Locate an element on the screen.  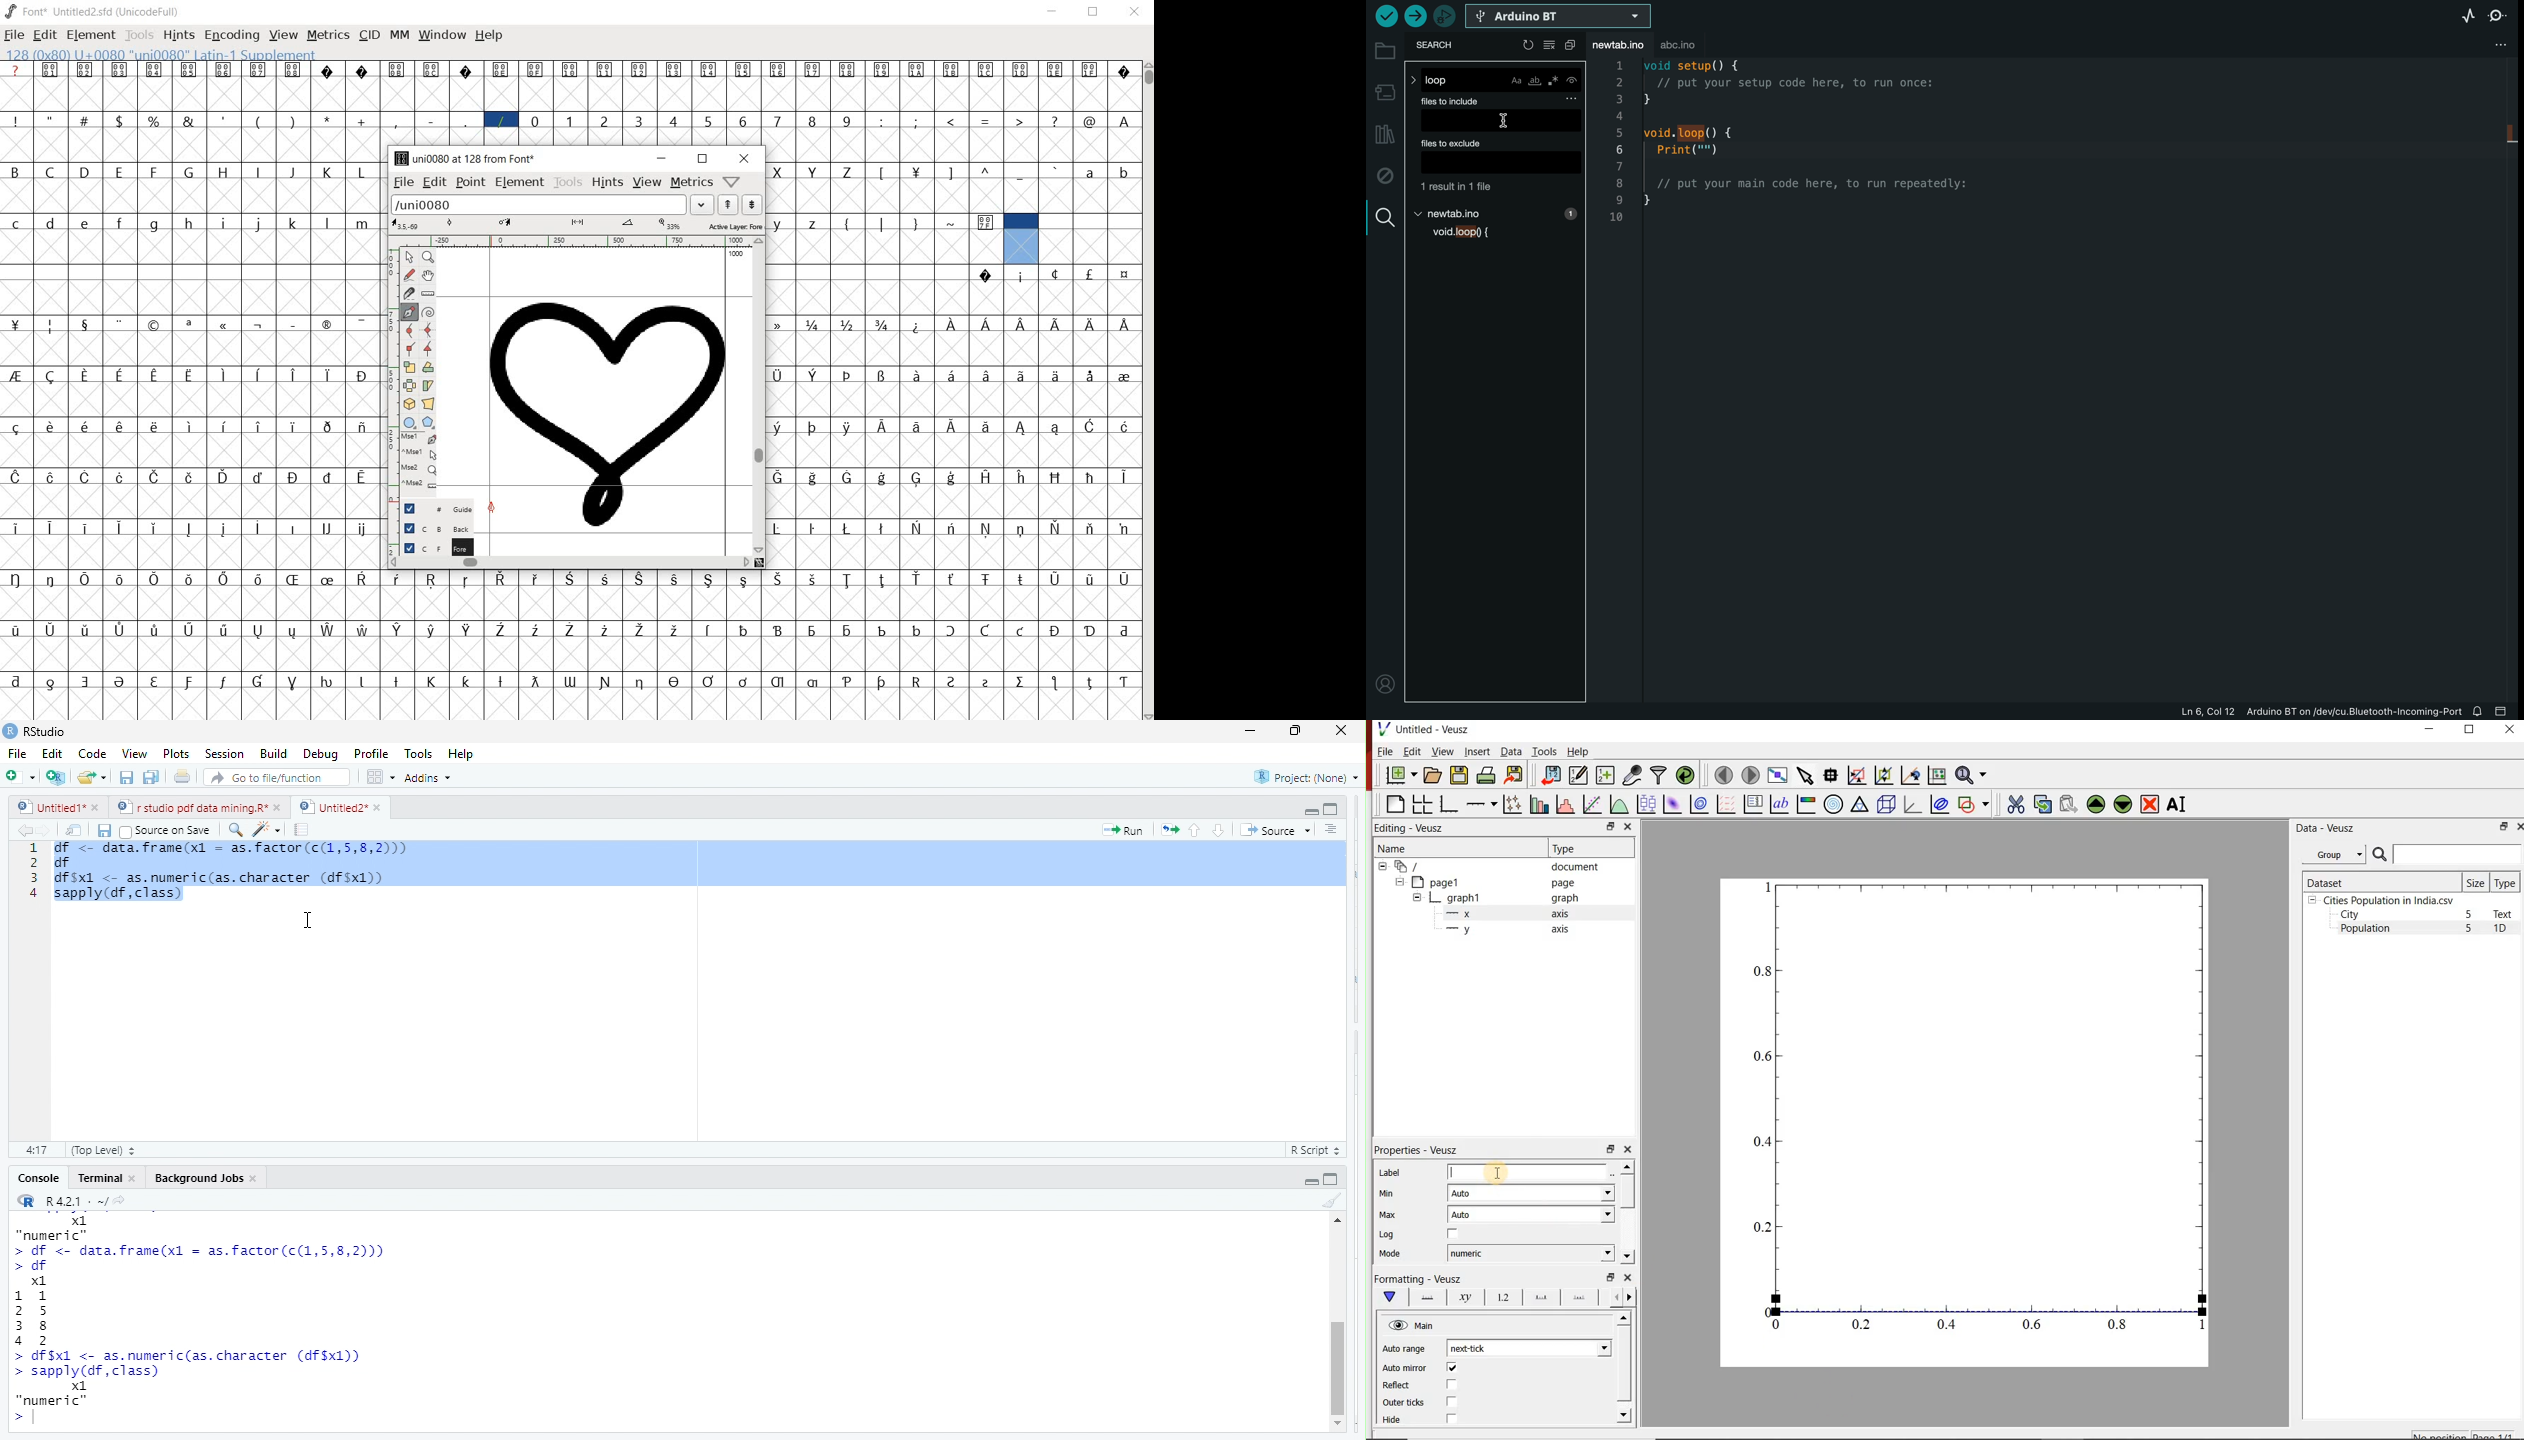
glyph is located at coordinates (224, 579).